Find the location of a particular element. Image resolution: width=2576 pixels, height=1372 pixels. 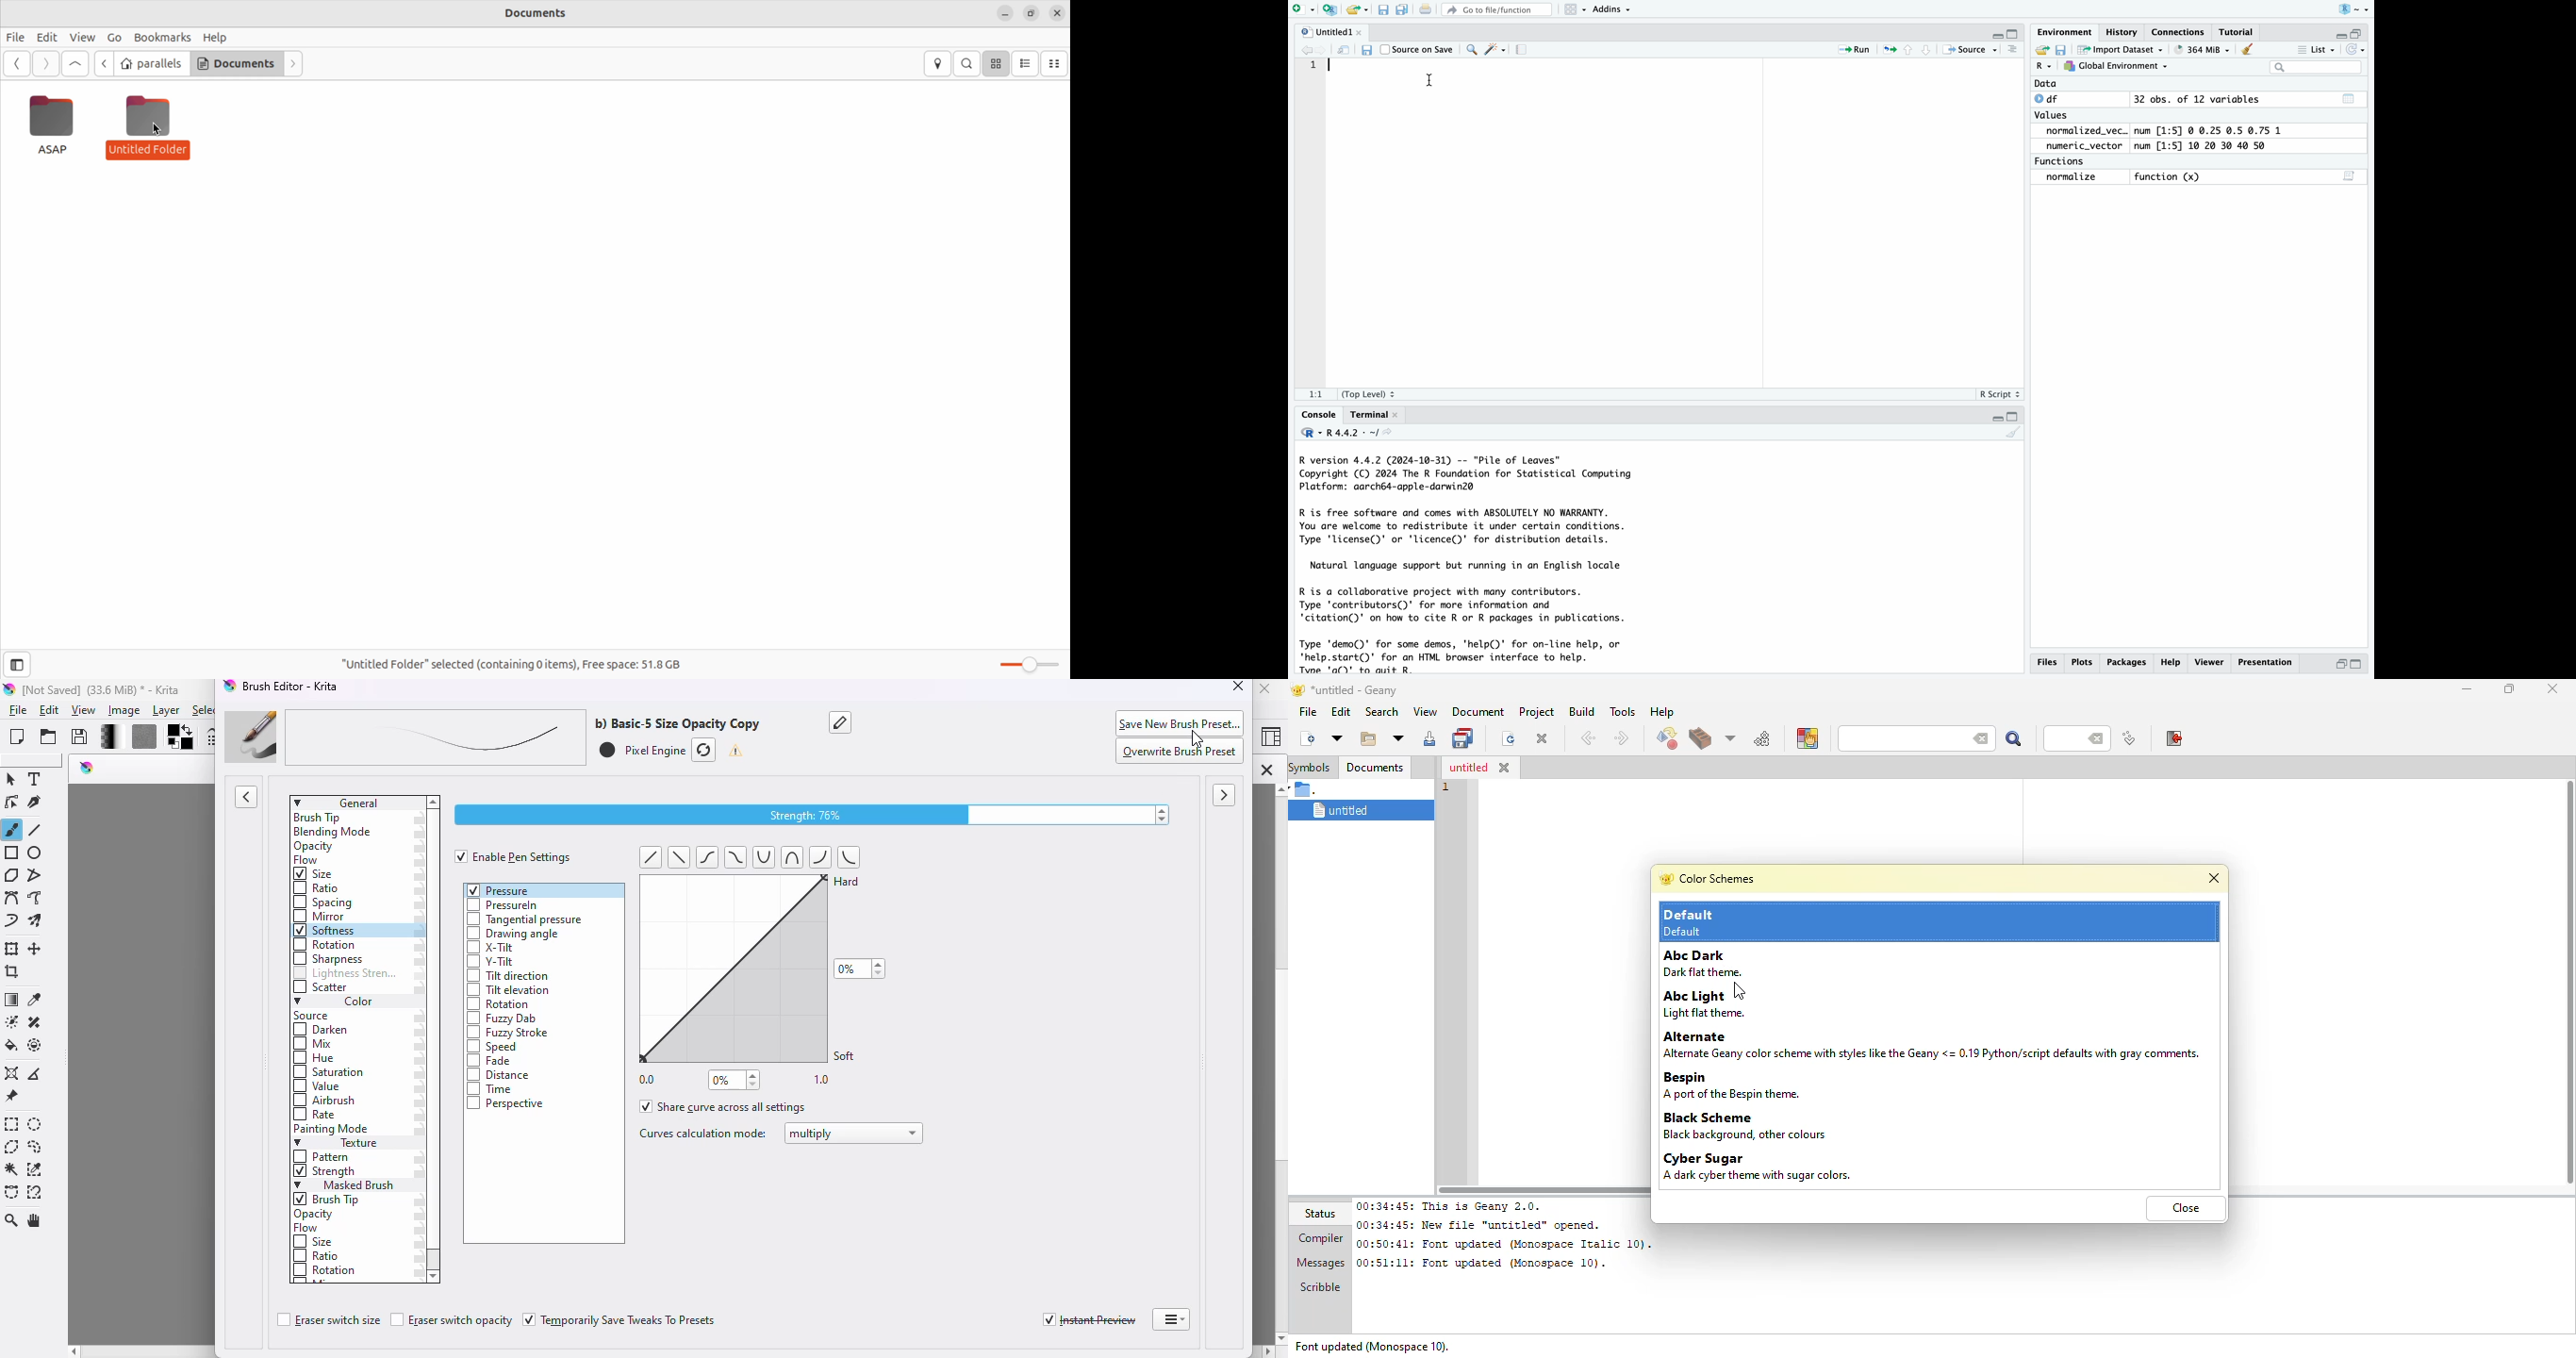

Open is located at coordinates (1358, 10).